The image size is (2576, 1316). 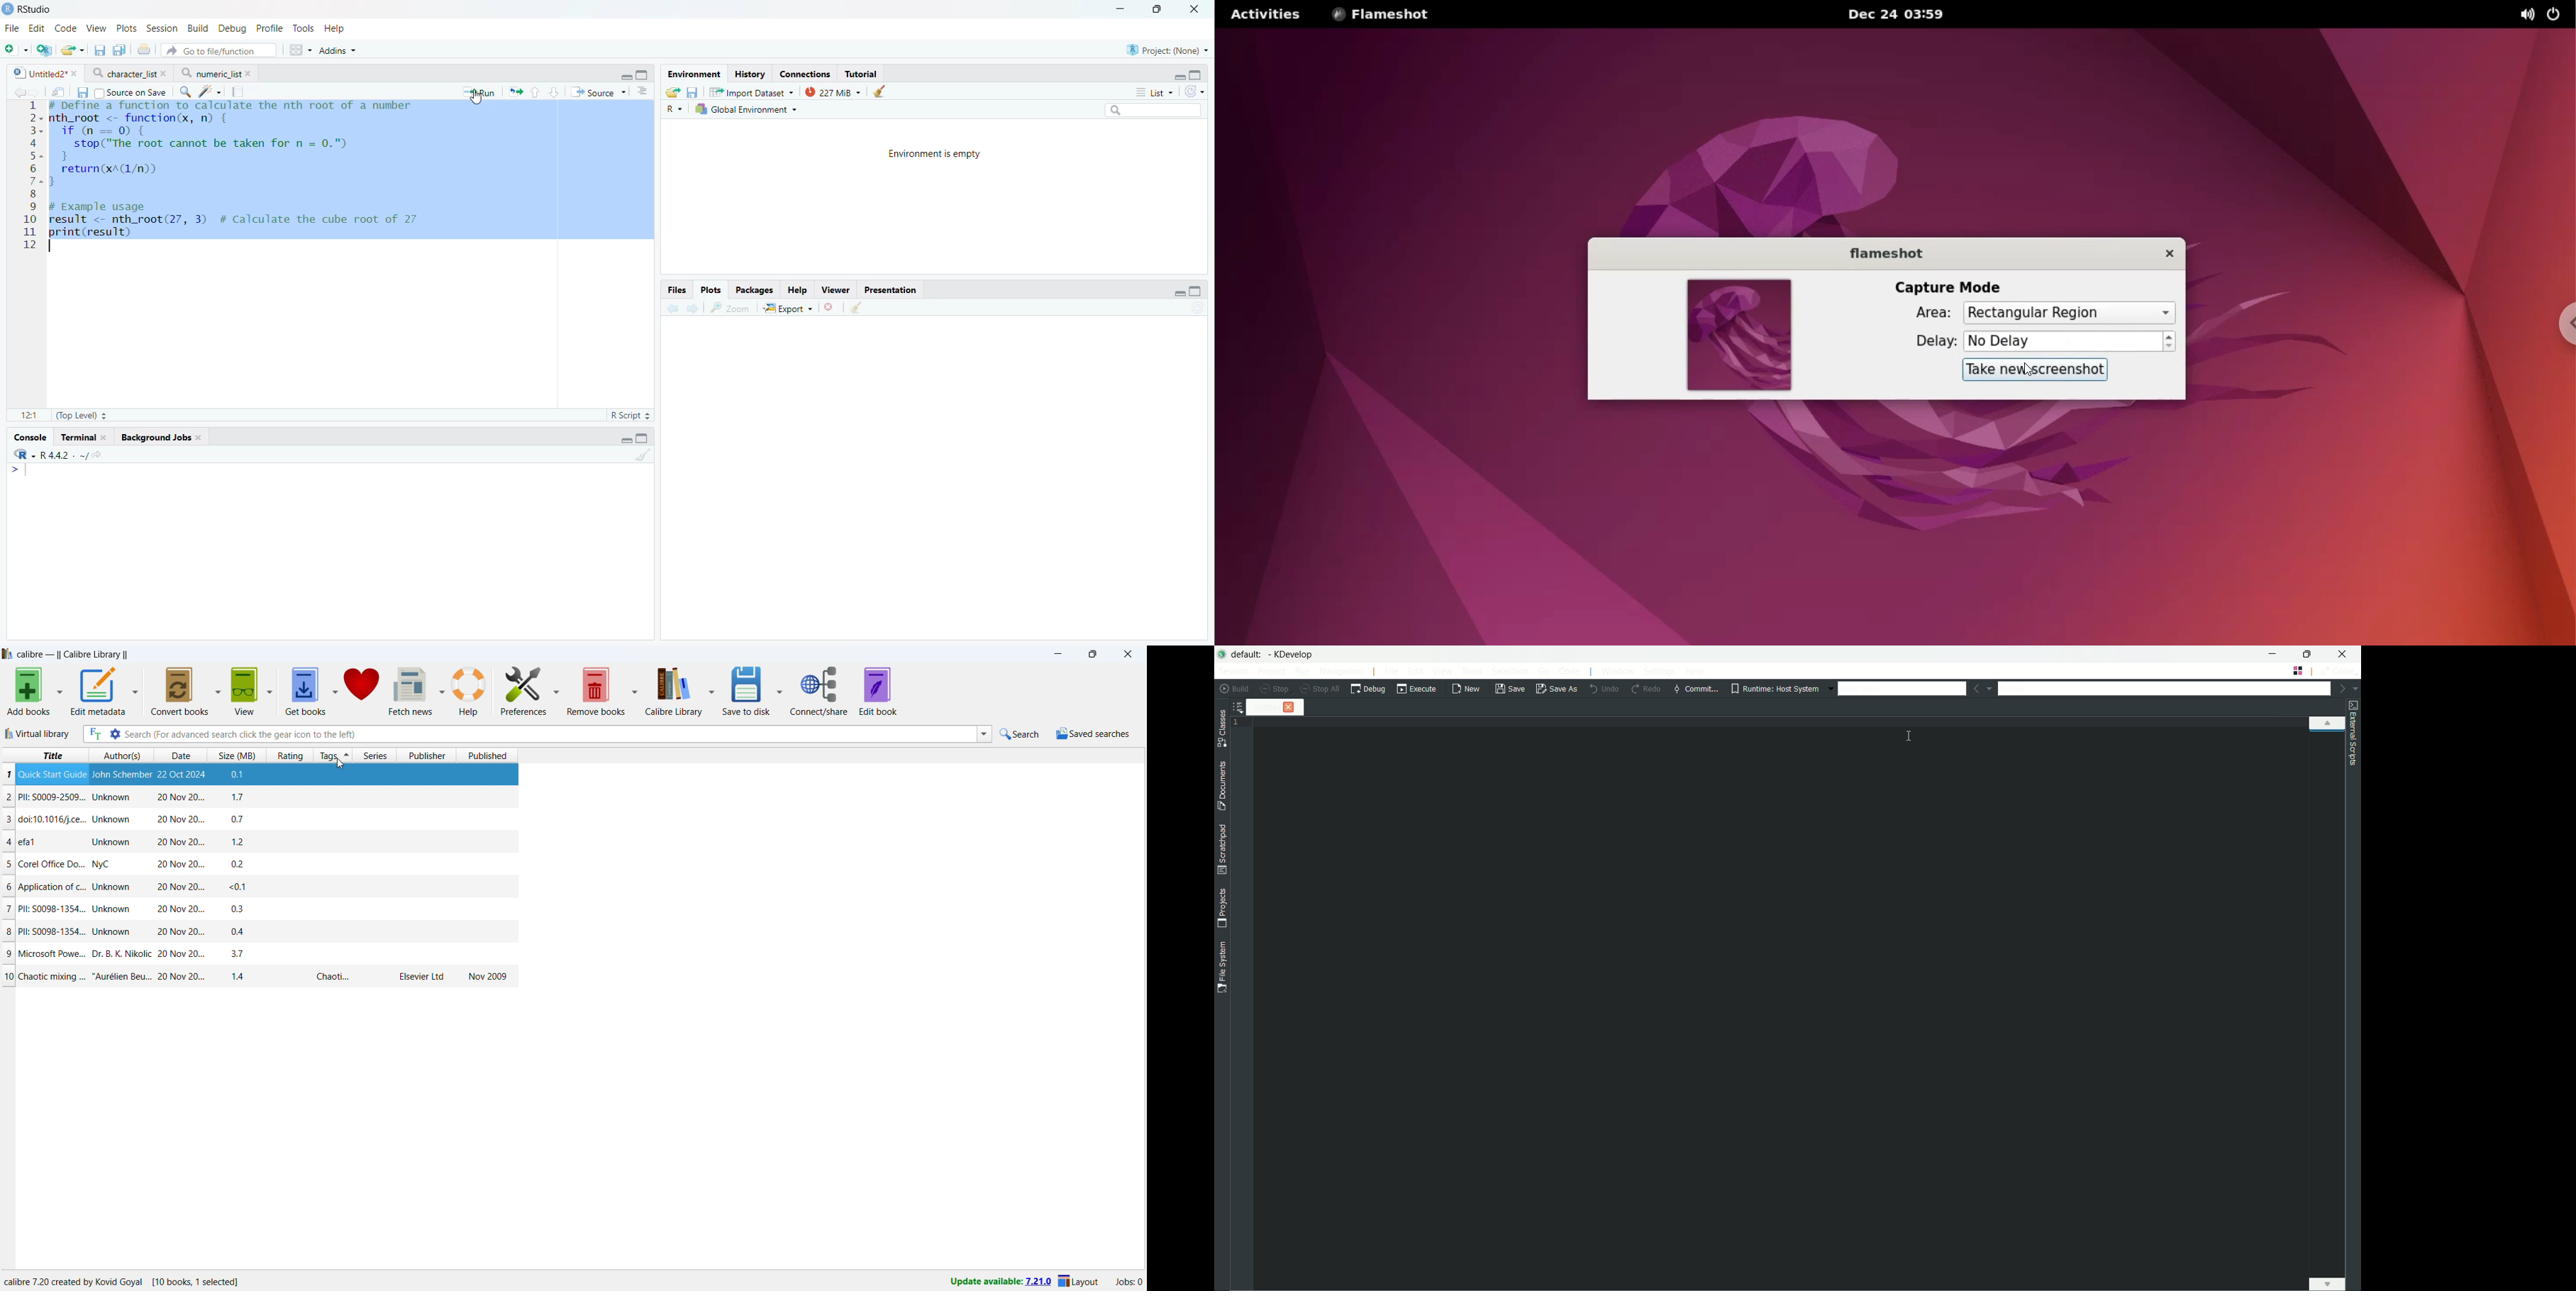 What do you see at coordinates (163, 27) in the screenshot?
I see `Session` at bounding box center [163, 27].